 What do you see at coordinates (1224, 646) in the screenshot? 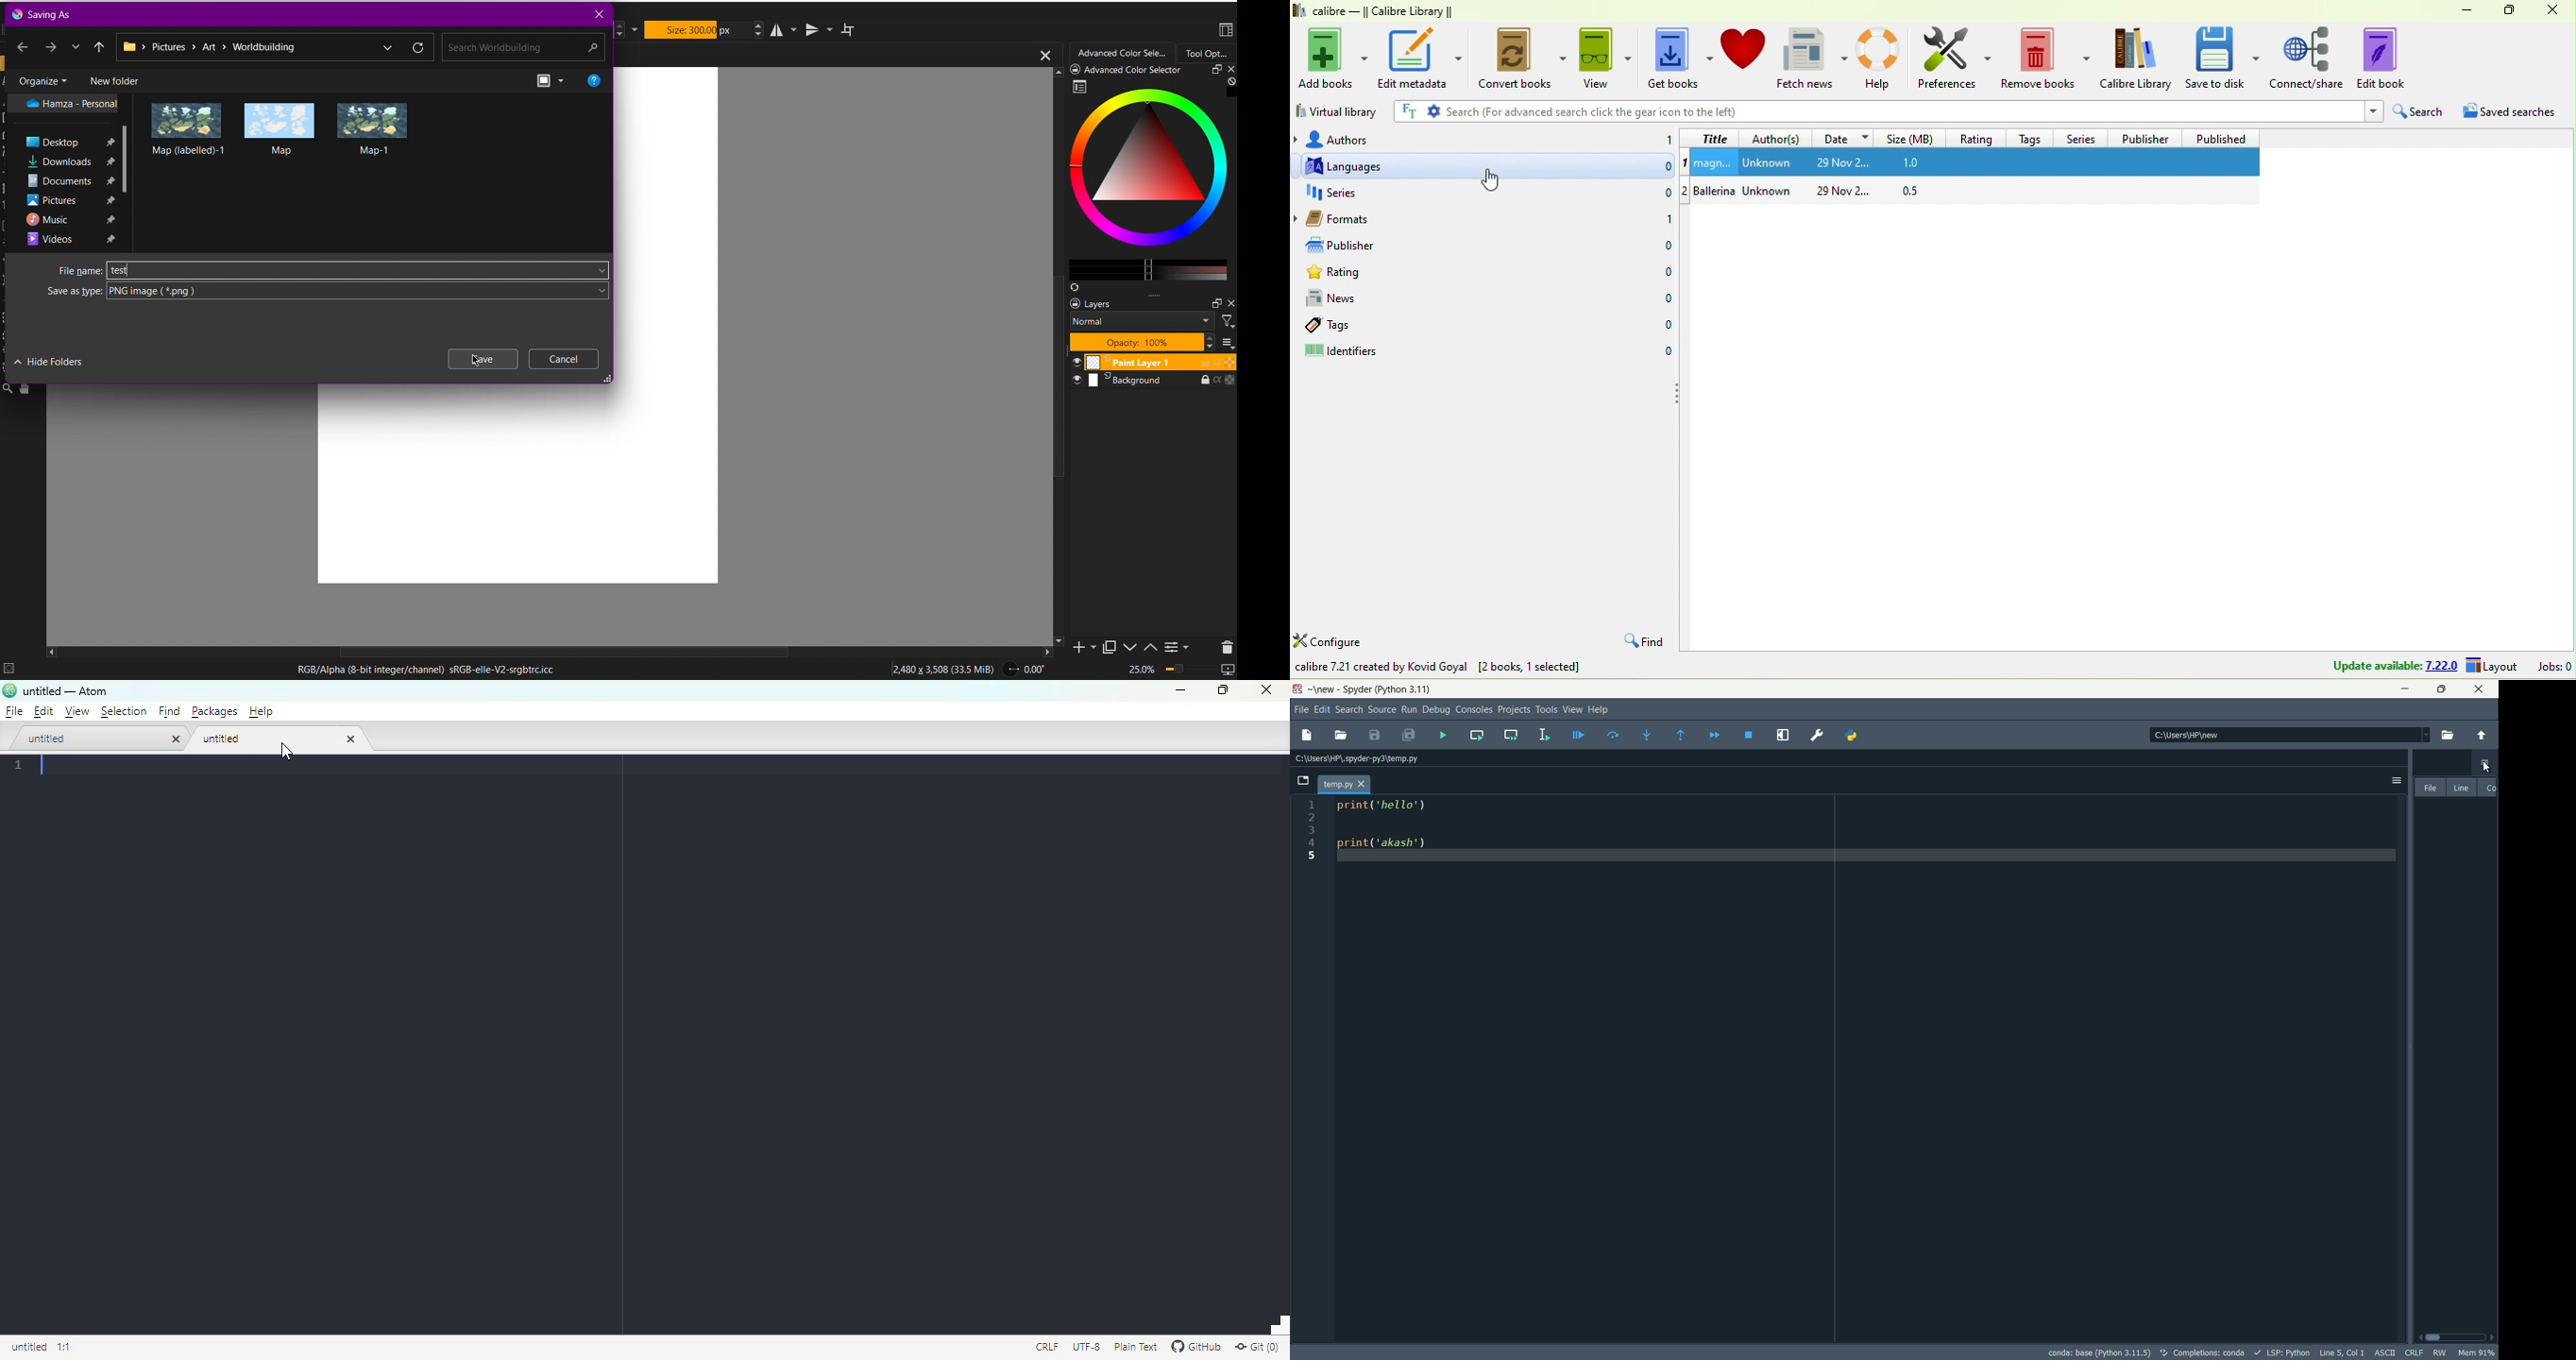
I see `Delete` at bounding box center [1224, 646].